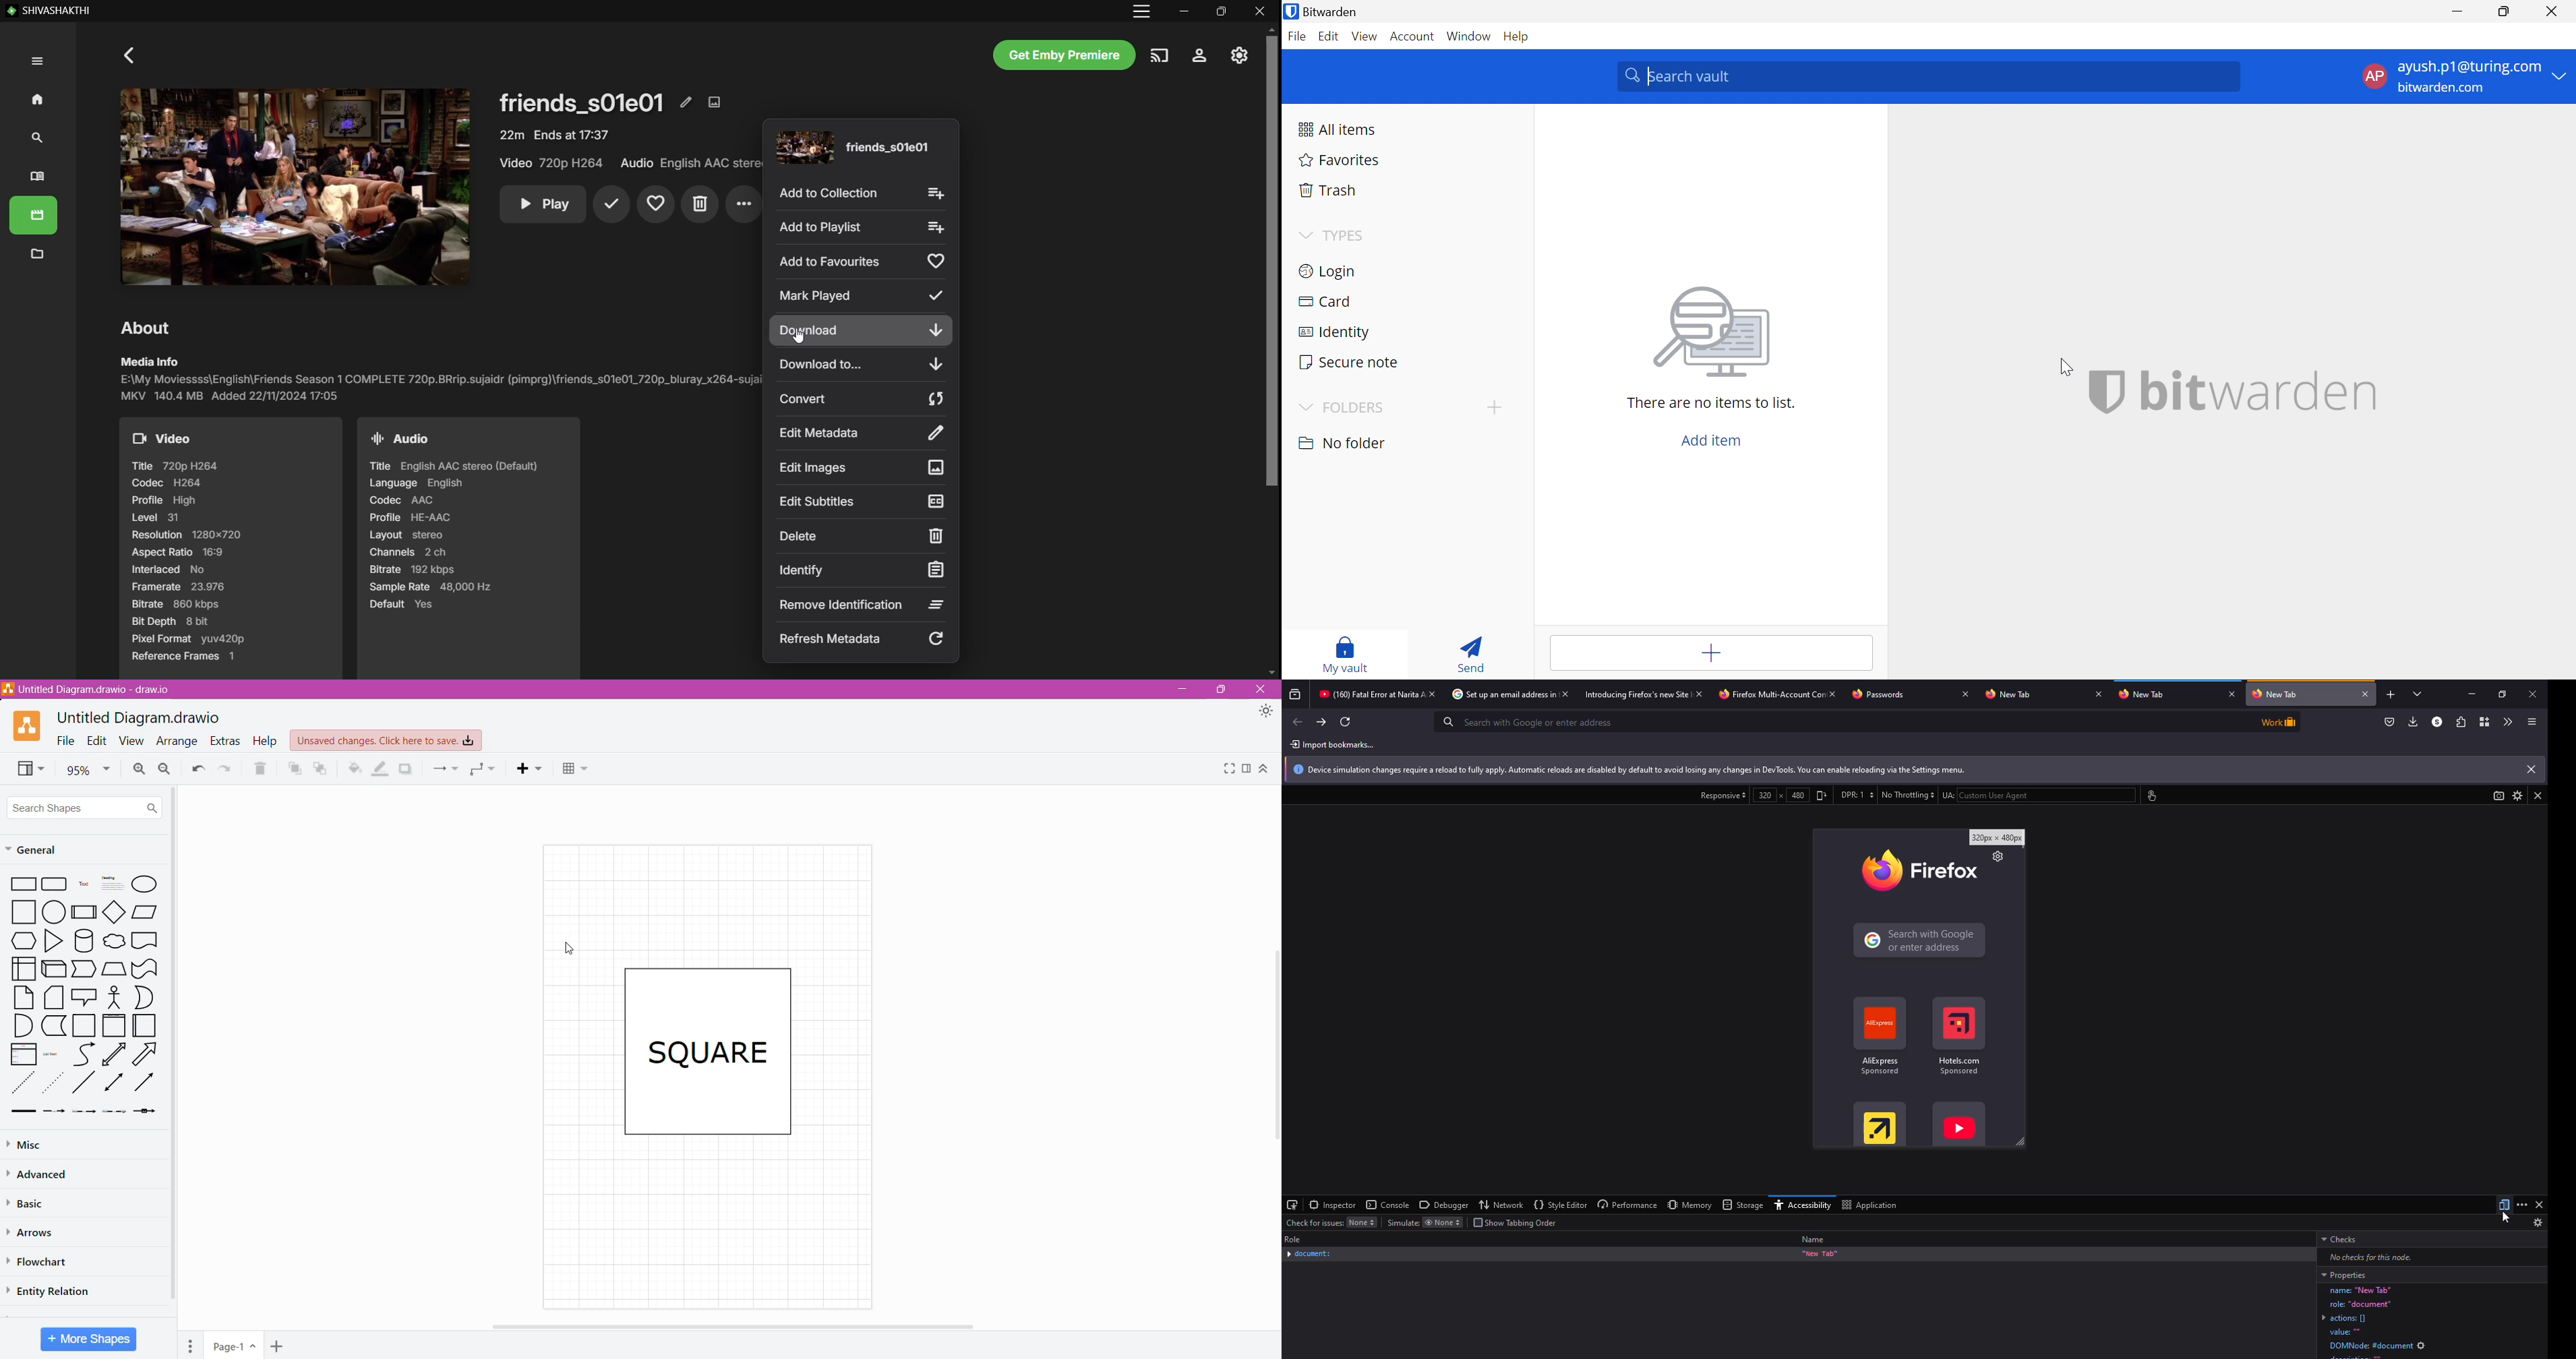 This screenshot has width=2576, height=1372. Describe the element at coordinates (1313, 1222) in the screenshot. I see `check for issues` at that location.